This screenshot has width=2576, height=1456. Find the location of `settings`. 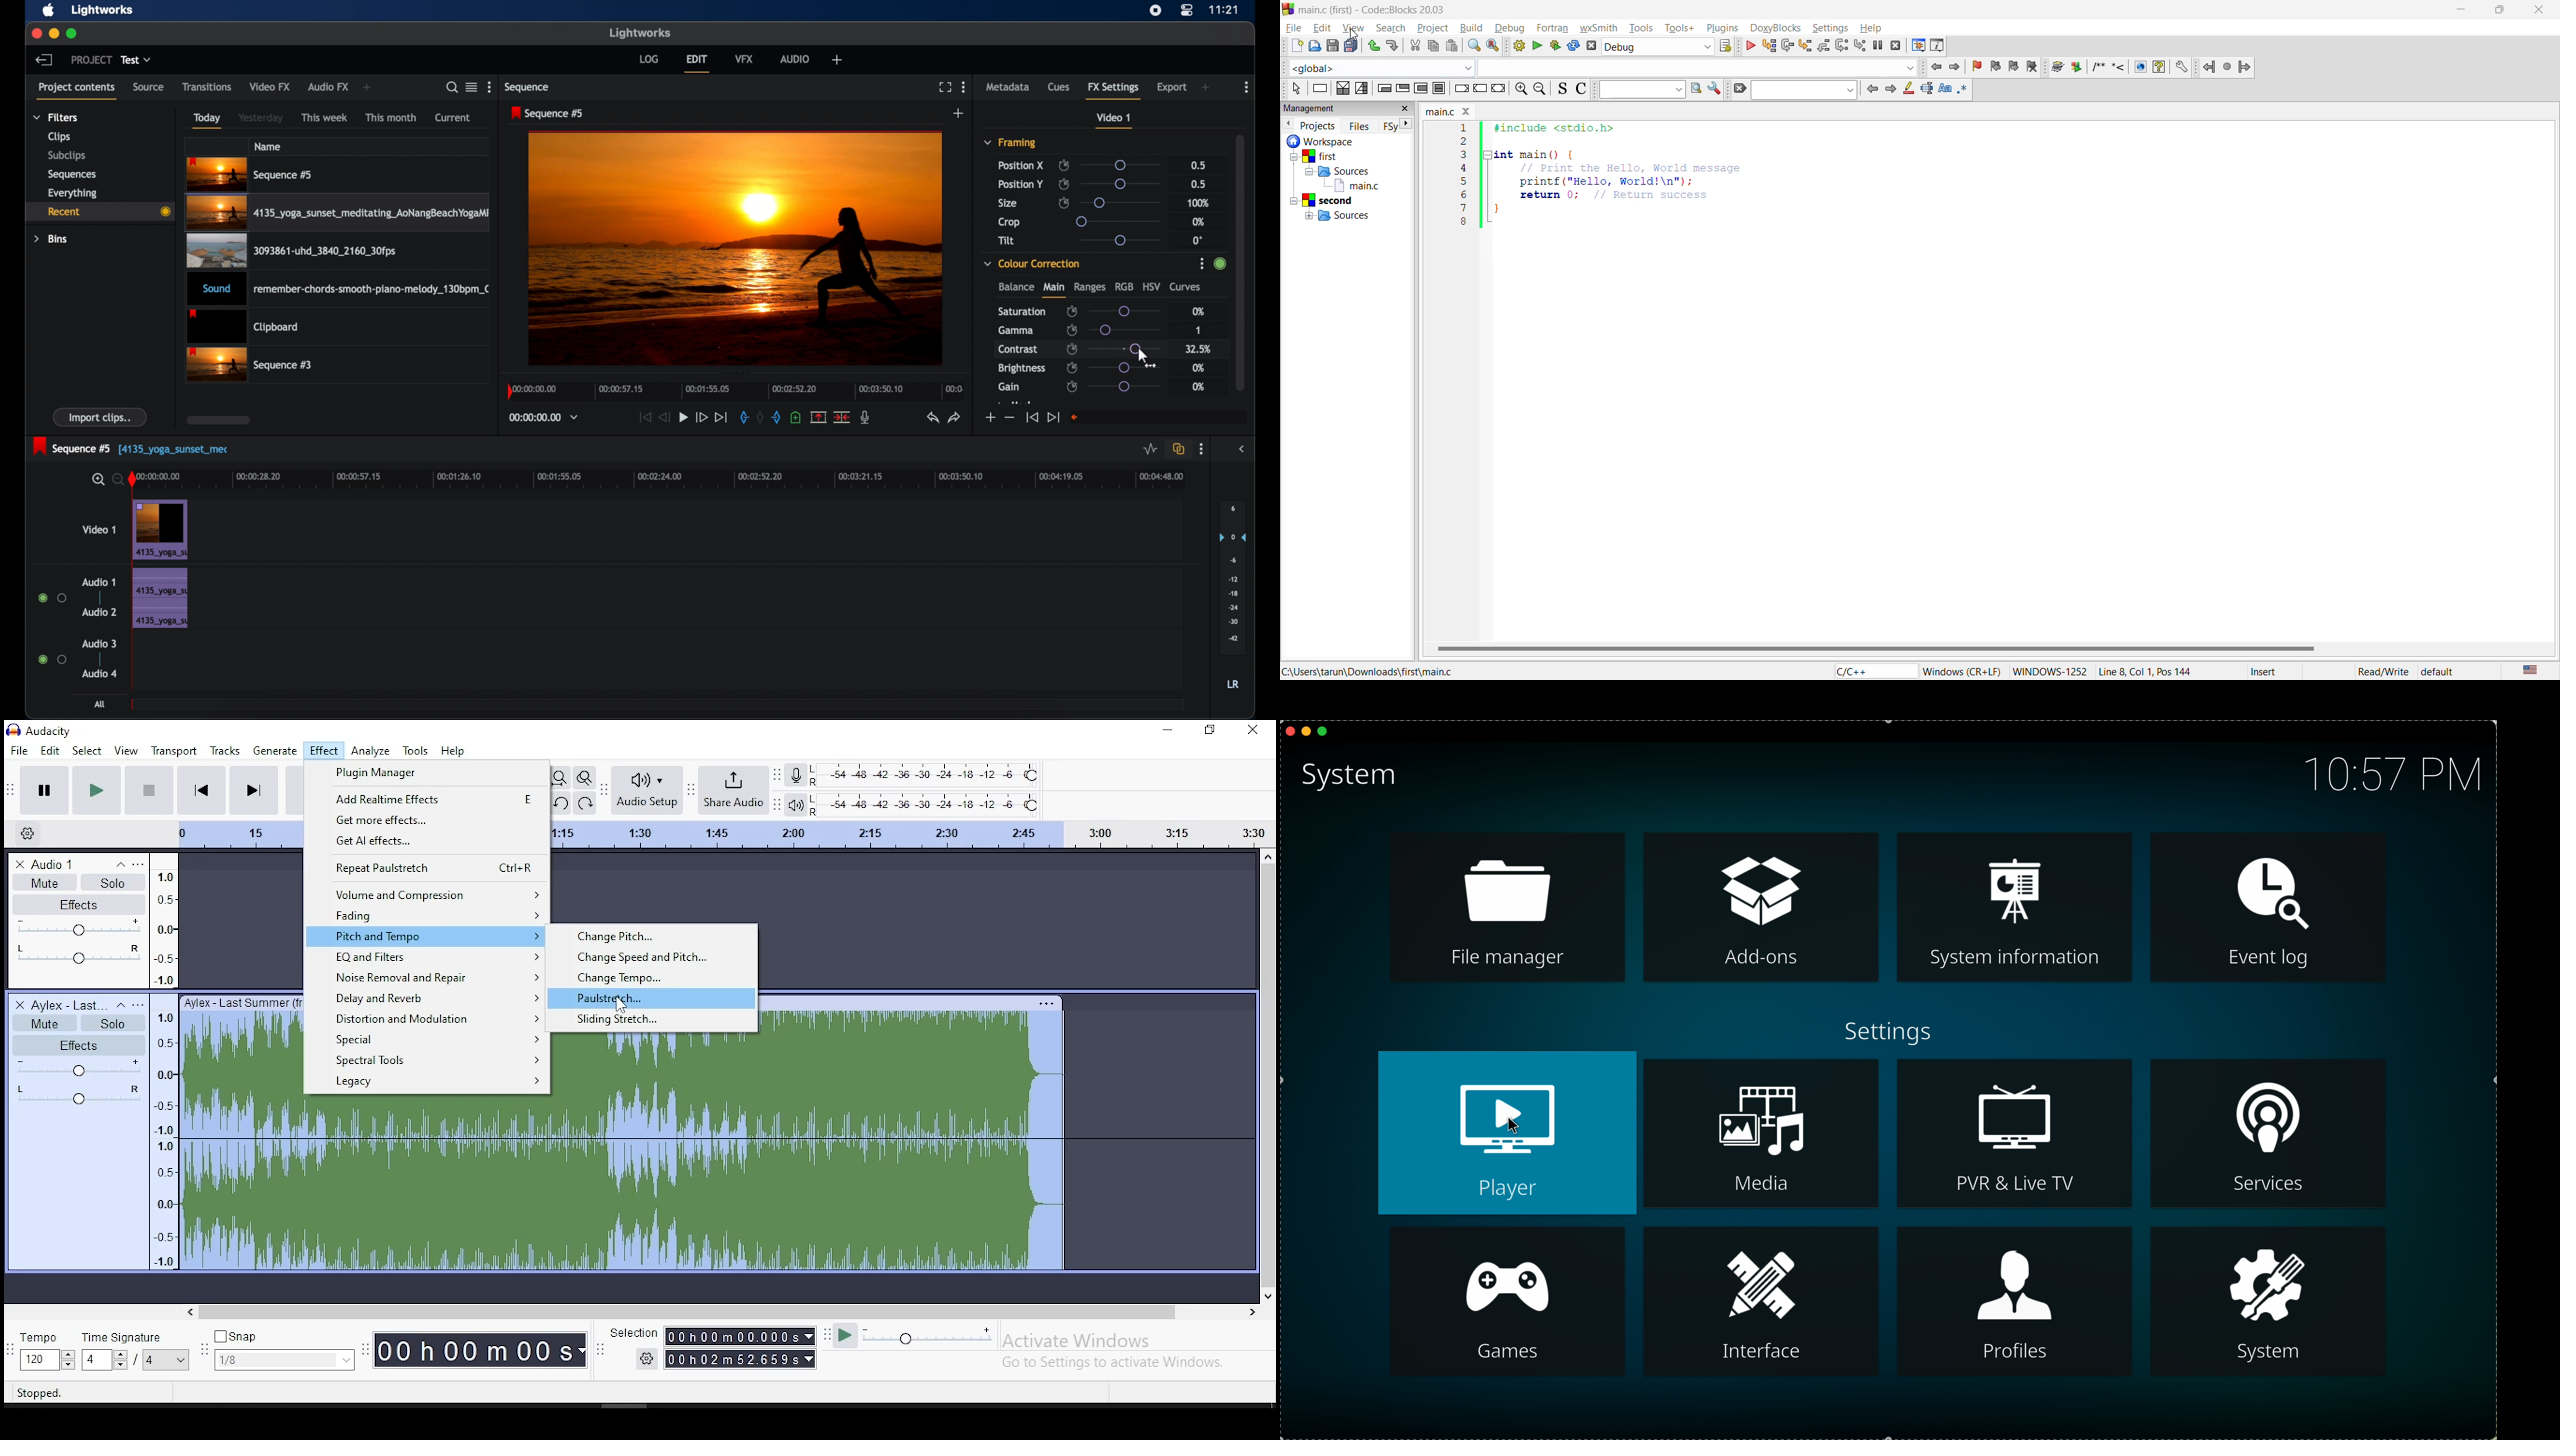

settings is located at coordinates (1831, 28).